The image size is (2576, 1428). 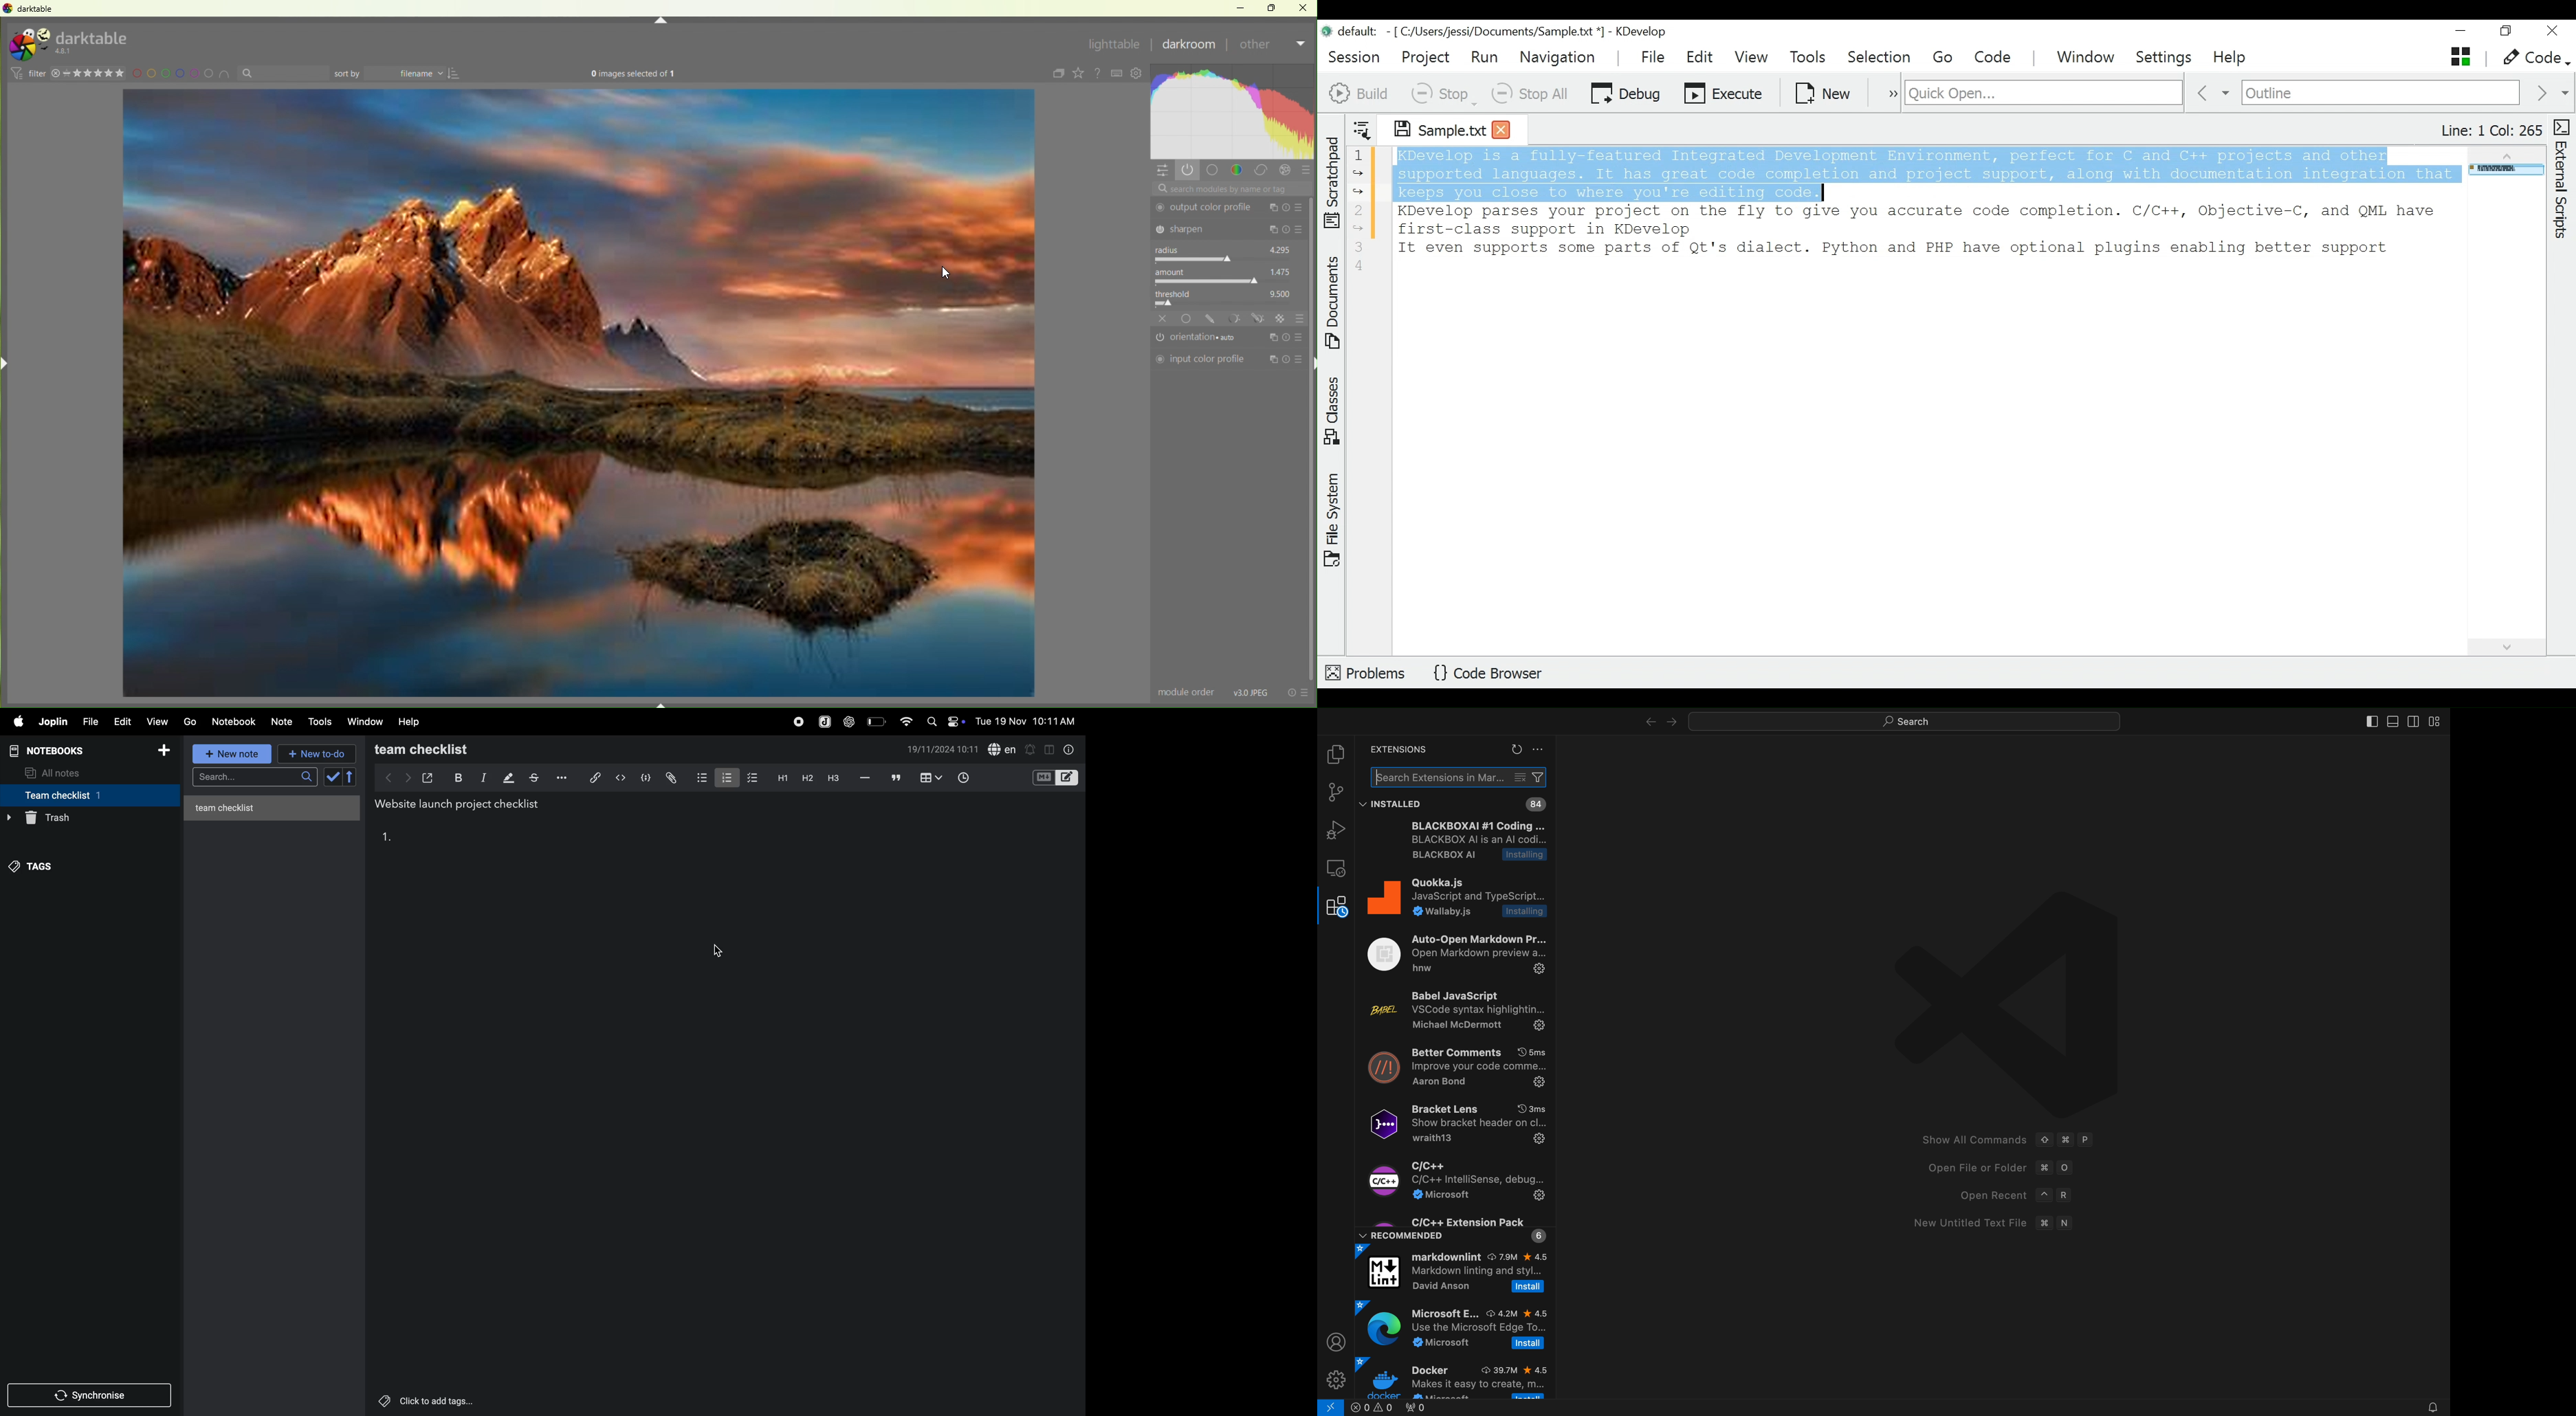 I want to click on bold, so click(x=457, y=777).